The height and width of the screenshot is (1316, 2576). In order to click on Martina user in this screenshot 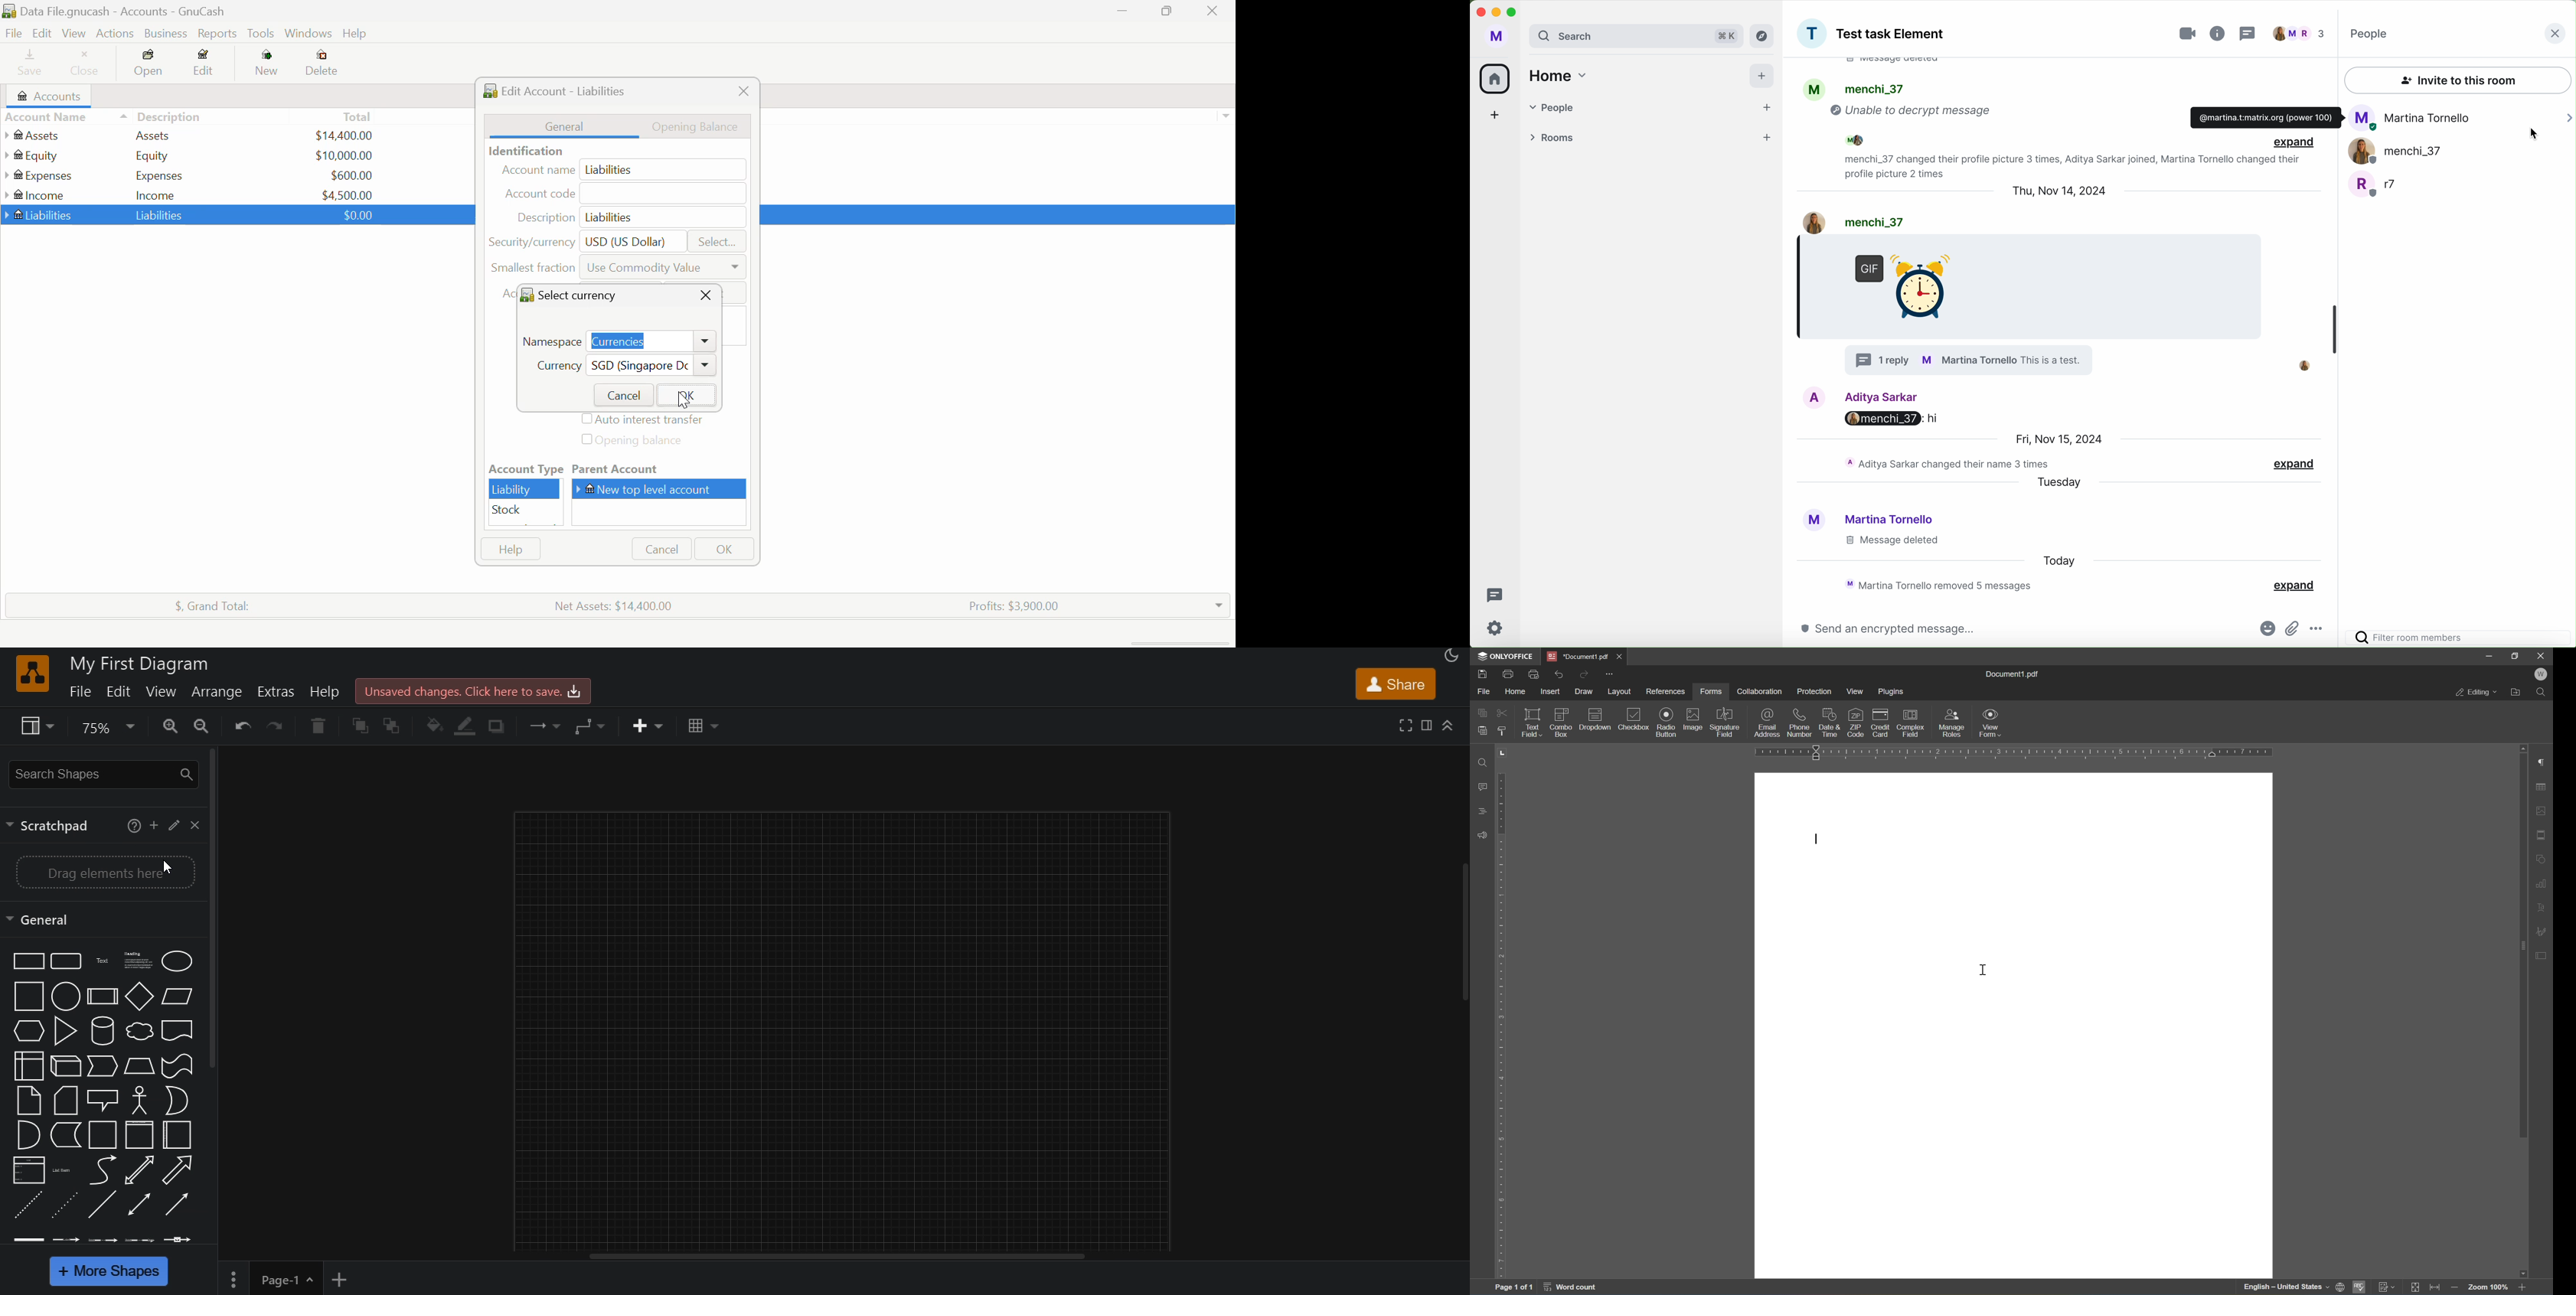, I will do `click(1891, 519)`.